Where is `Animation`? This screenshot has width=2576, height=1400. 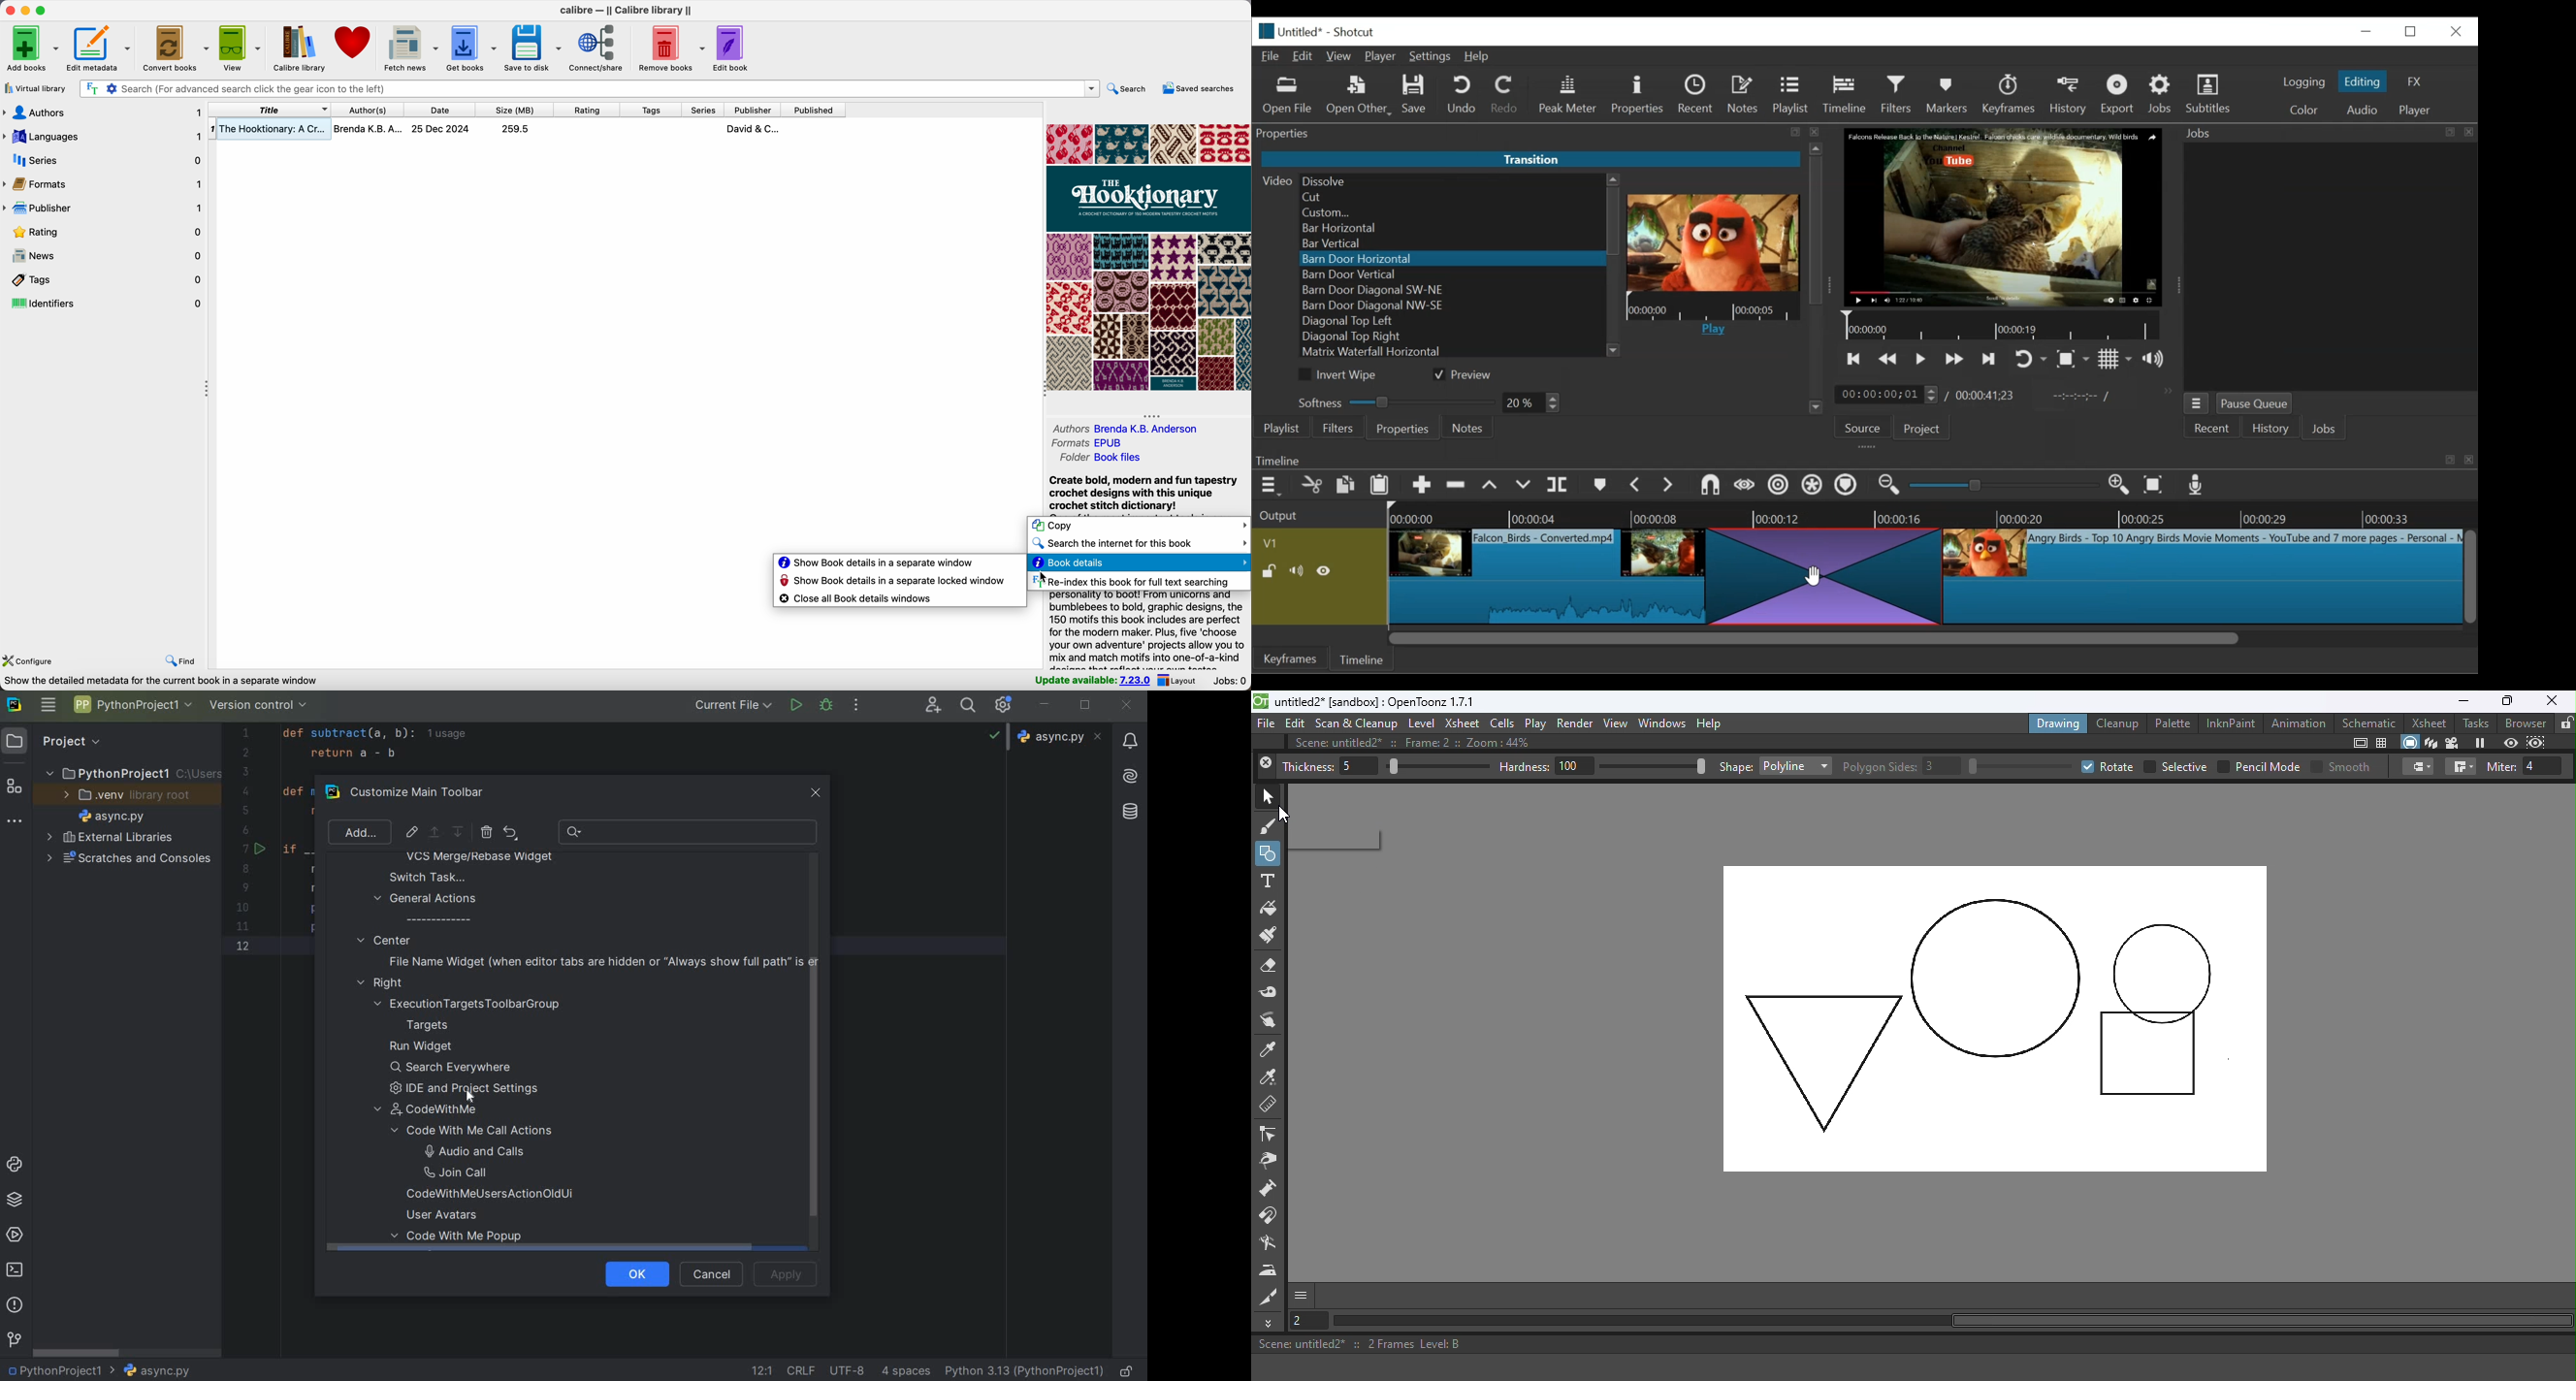
Animation is located at coordinates (2300, 723).